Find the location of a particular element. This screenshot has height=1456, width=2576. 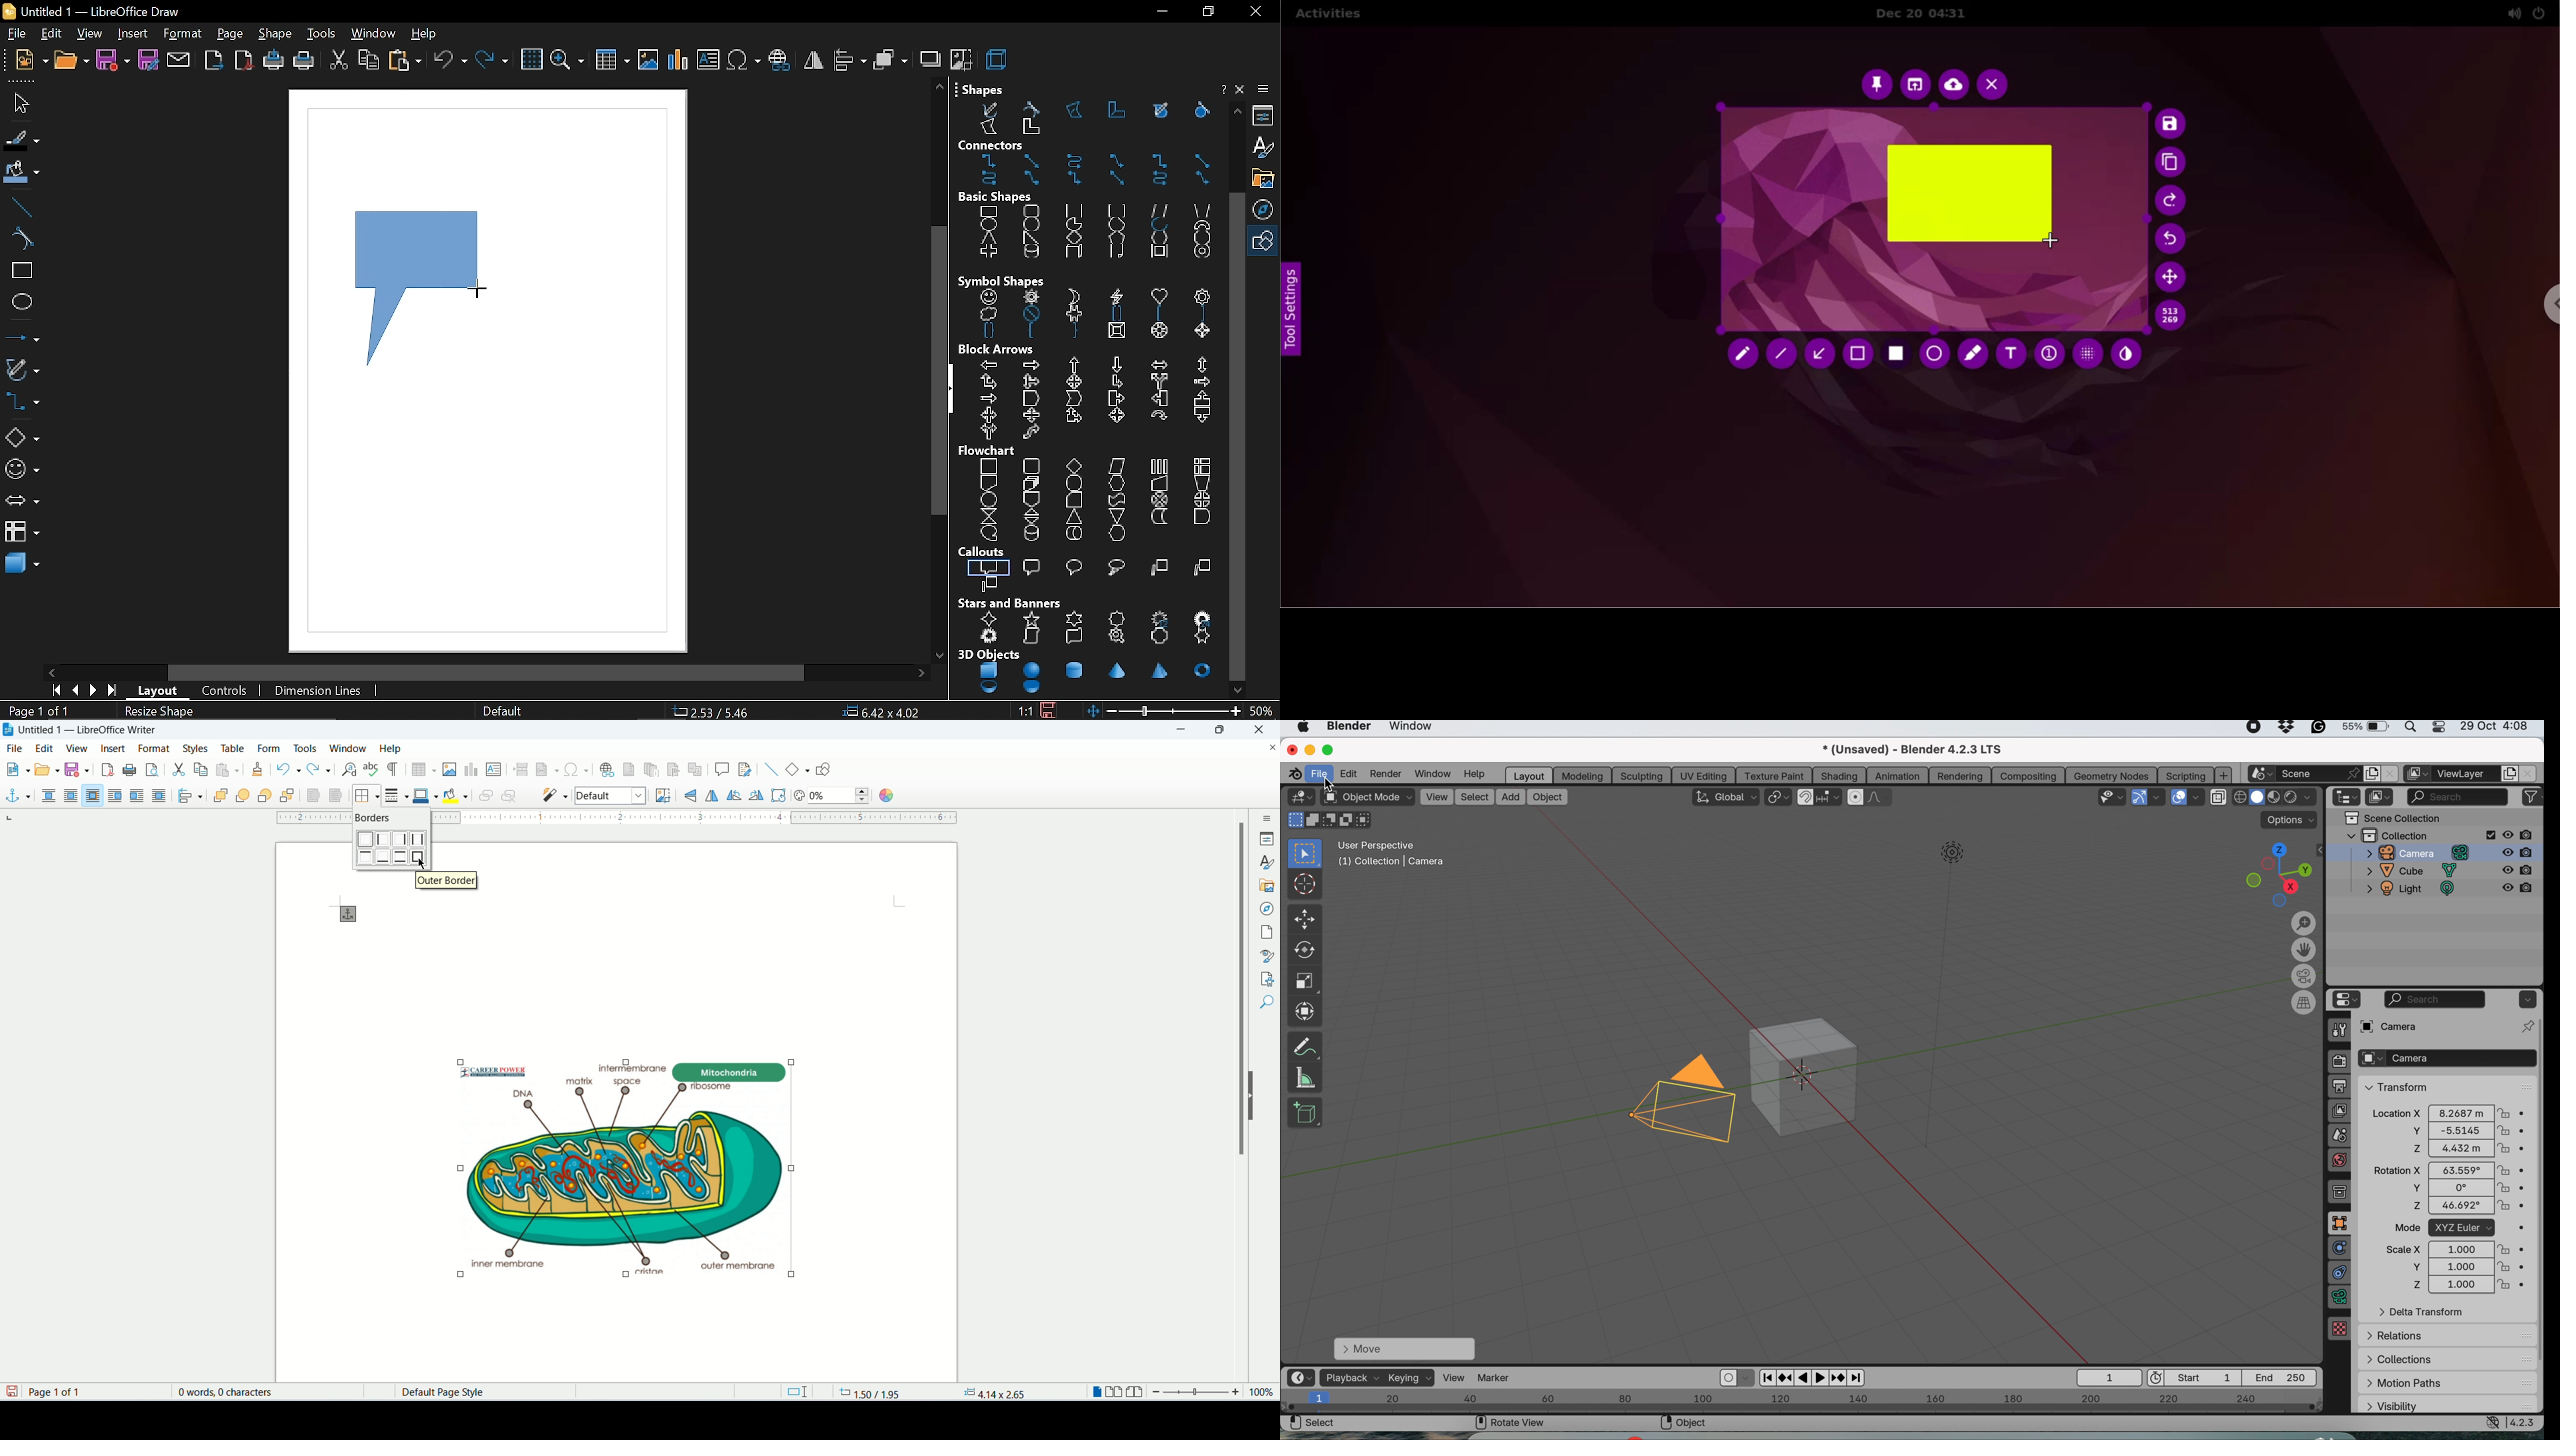

grid is located at coordinates (530, 61).